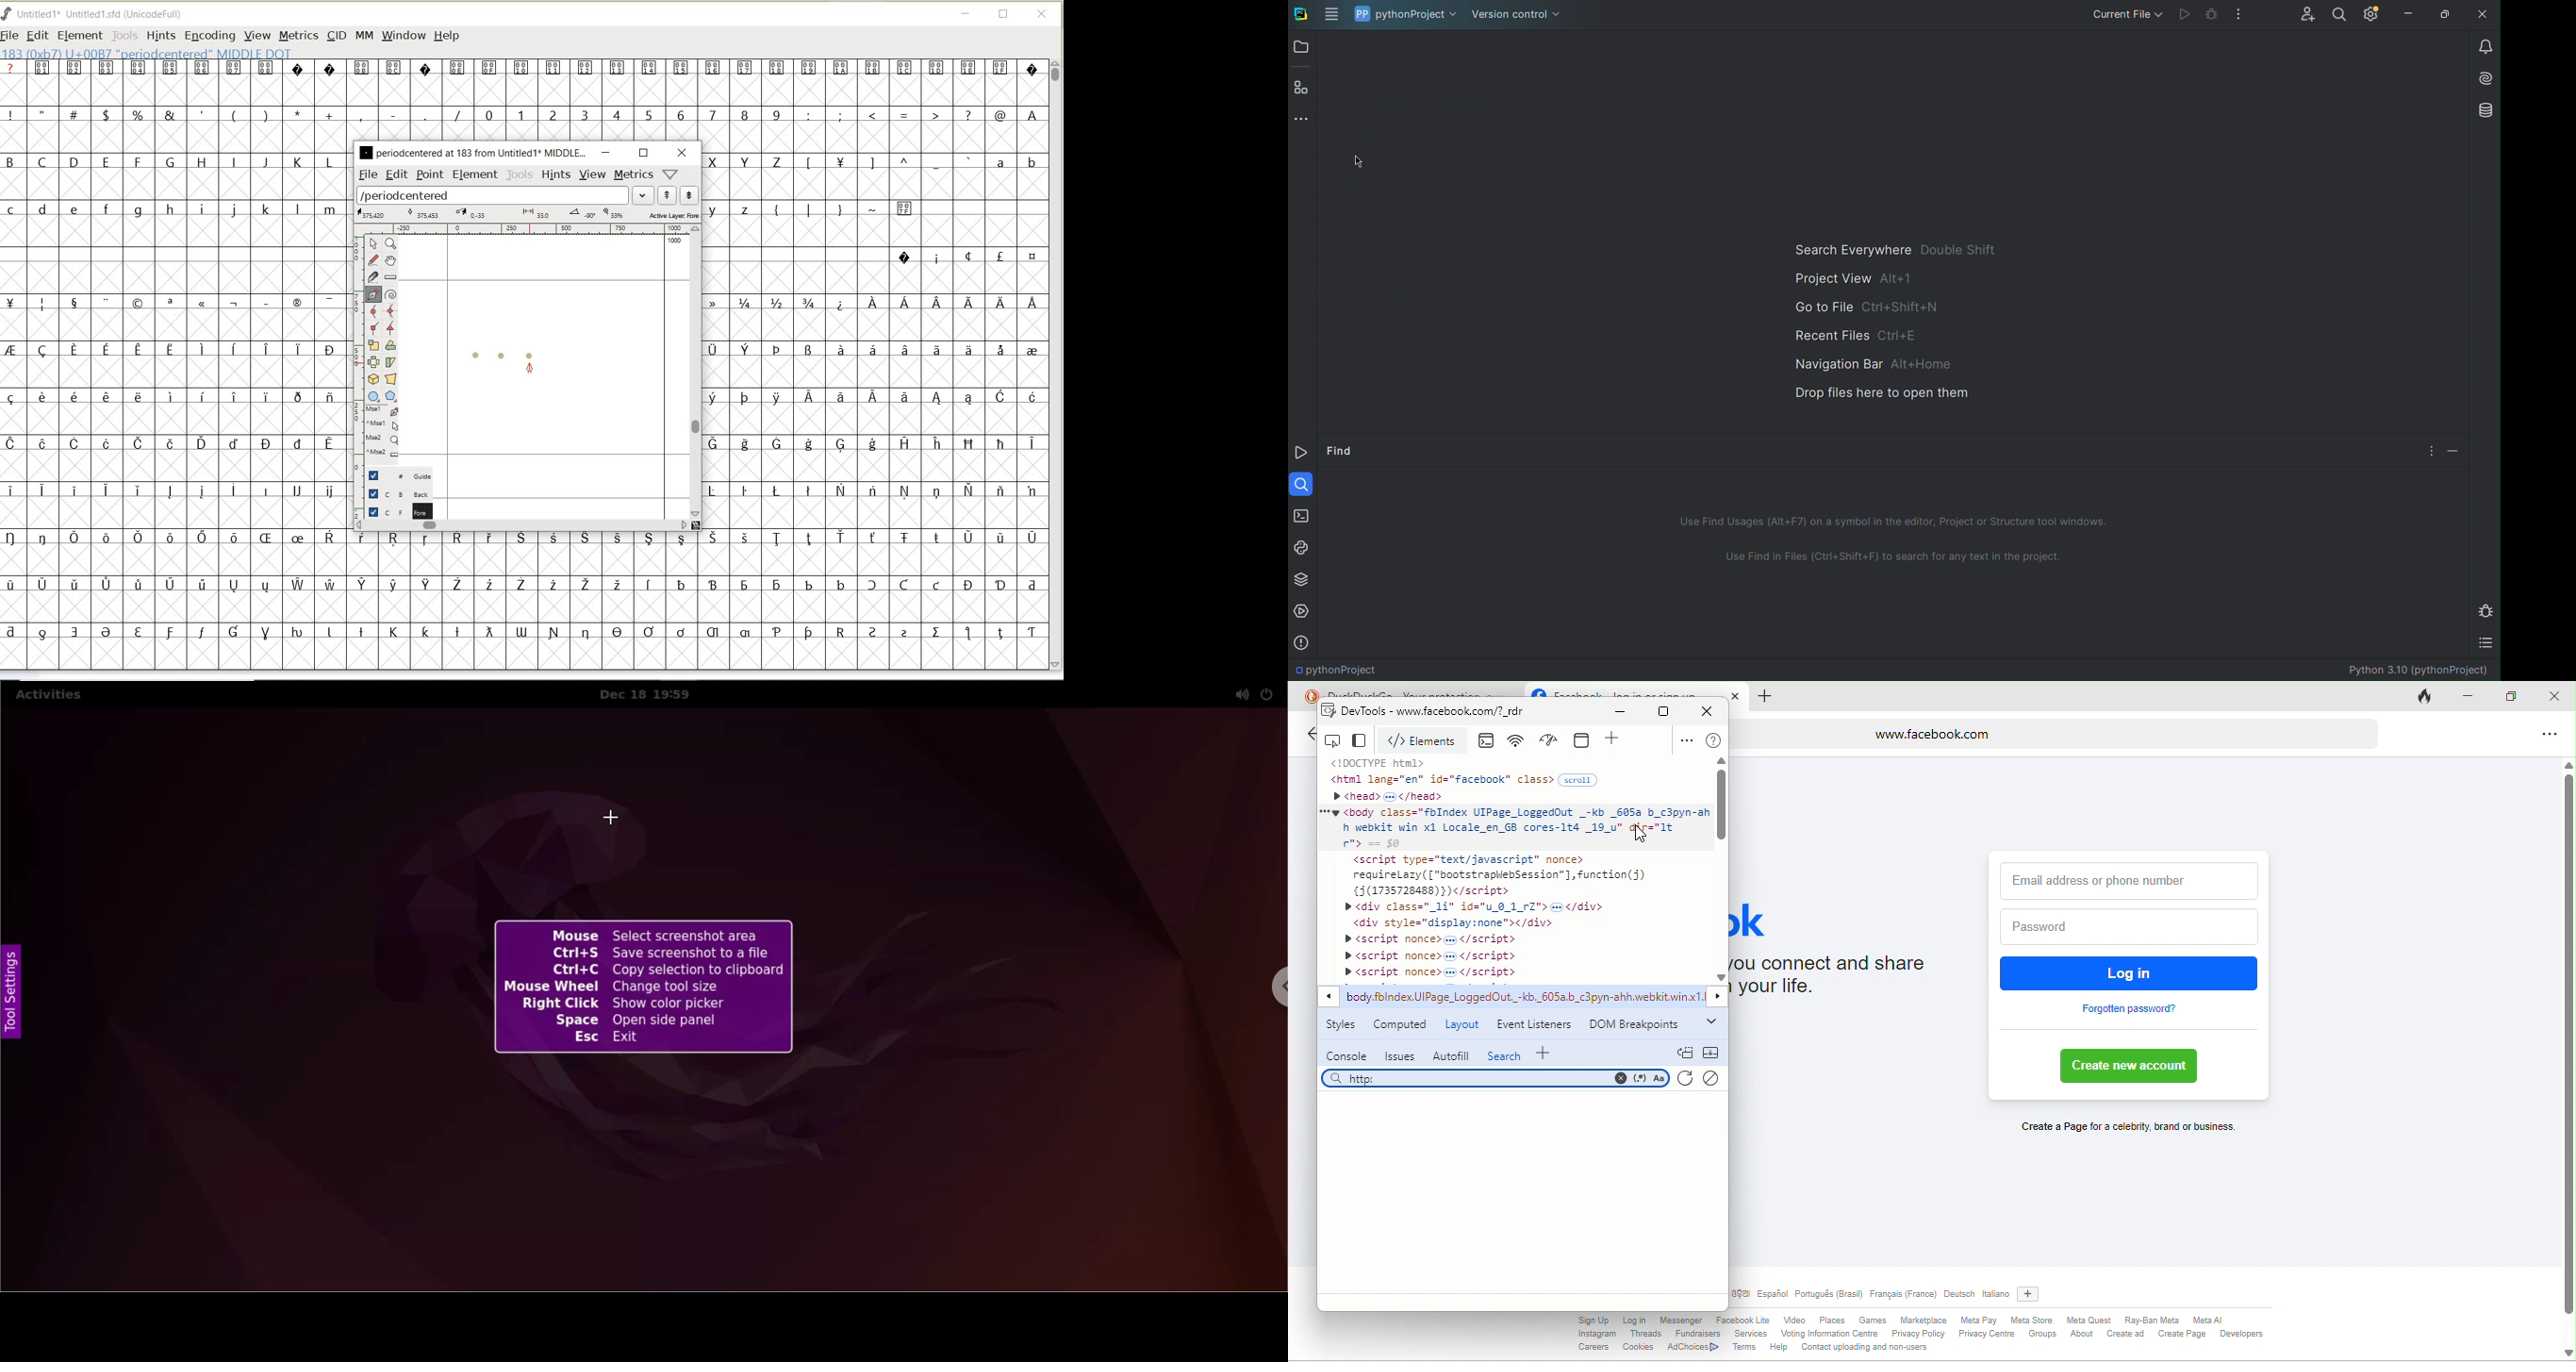 The height and width of the screenshot is (1372, 2576). Describe the element at coordinates (2213, 16) in the screenshot. I see `Debug ` at that location.